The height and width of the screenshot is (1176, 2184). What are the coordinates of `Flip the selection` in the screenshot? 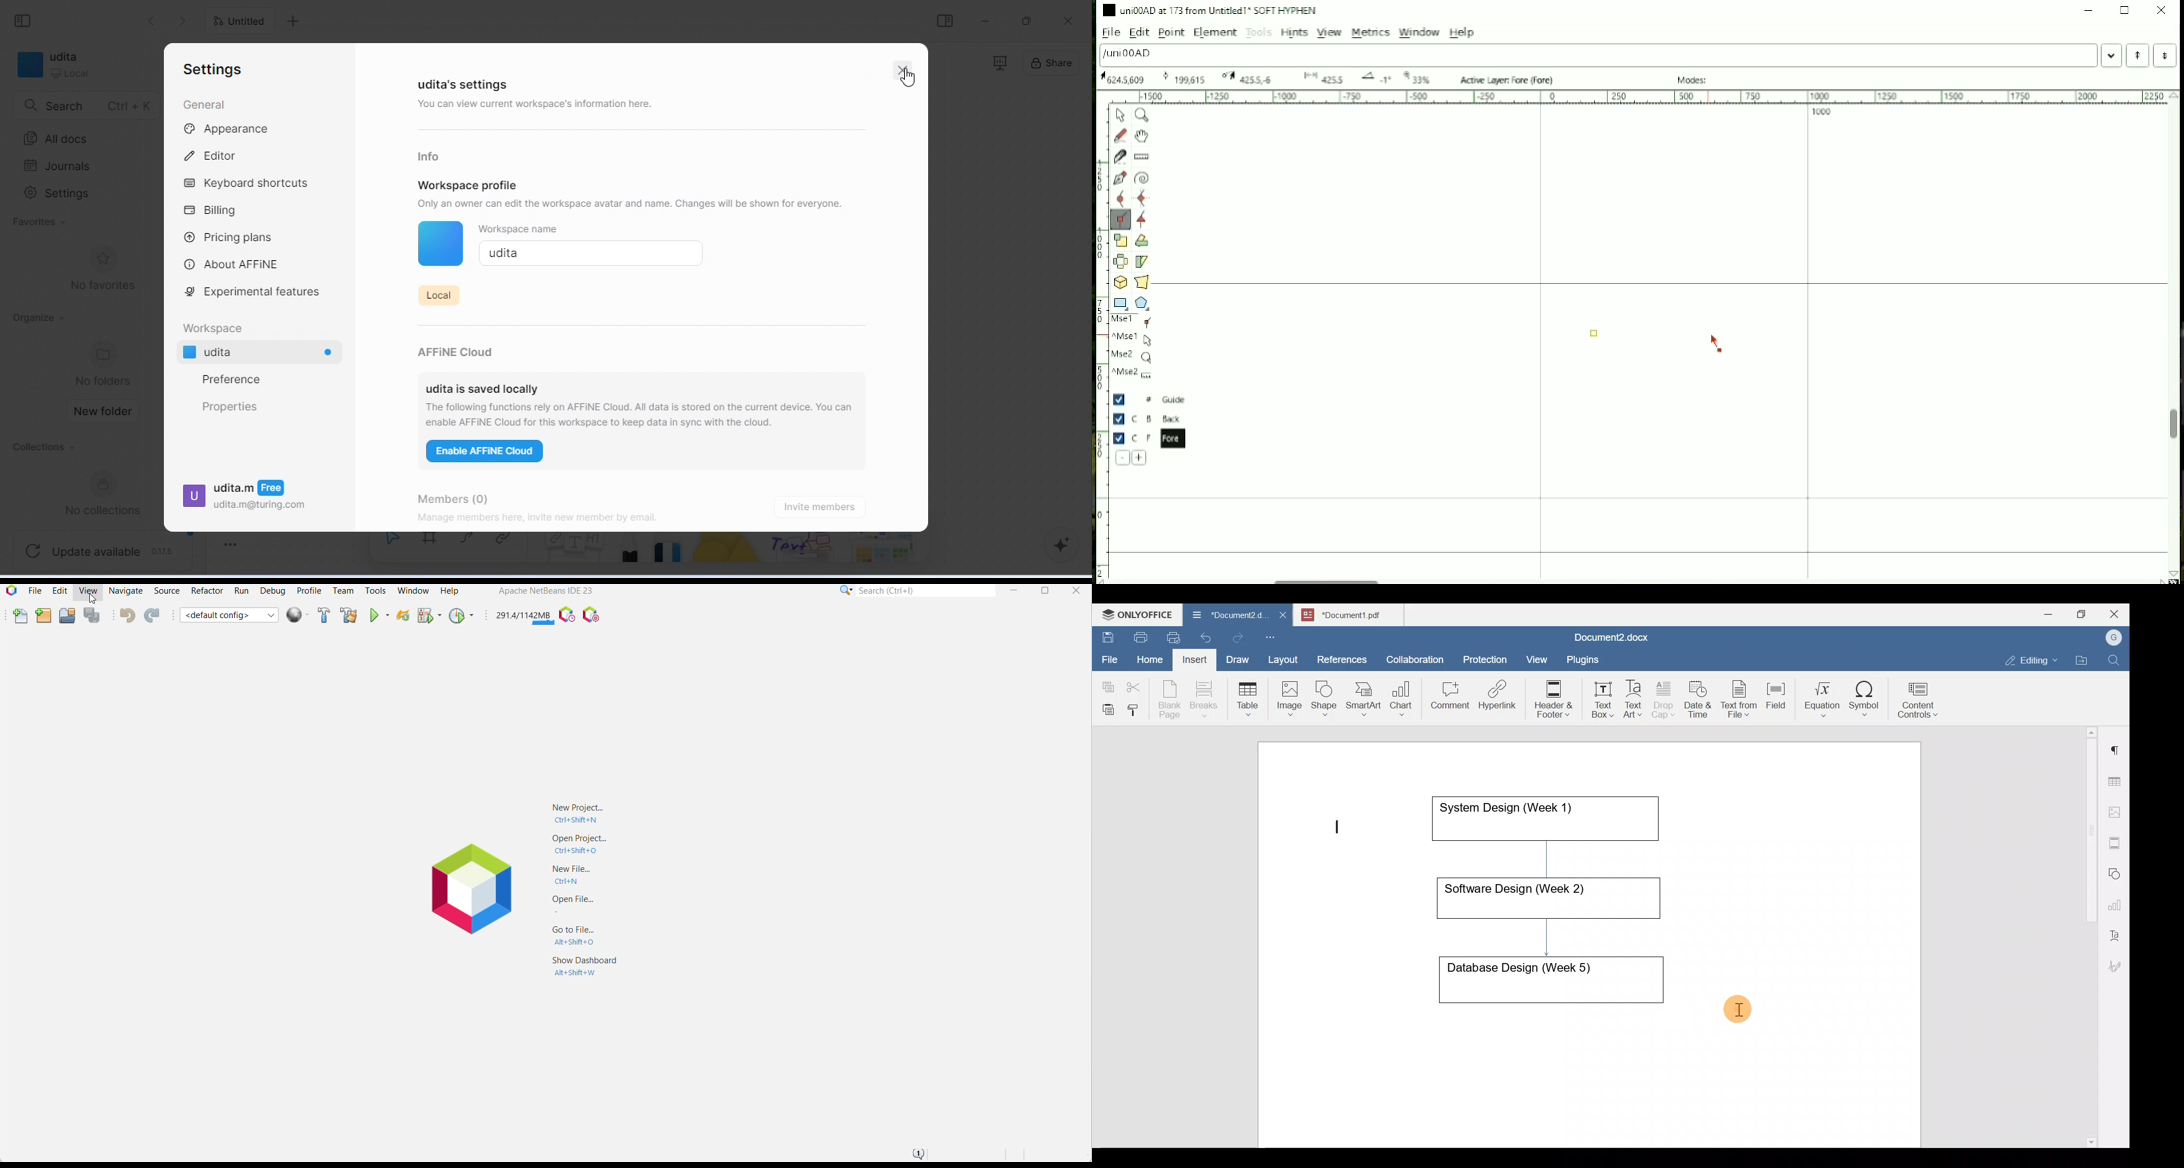 It's located at (1121, 261).